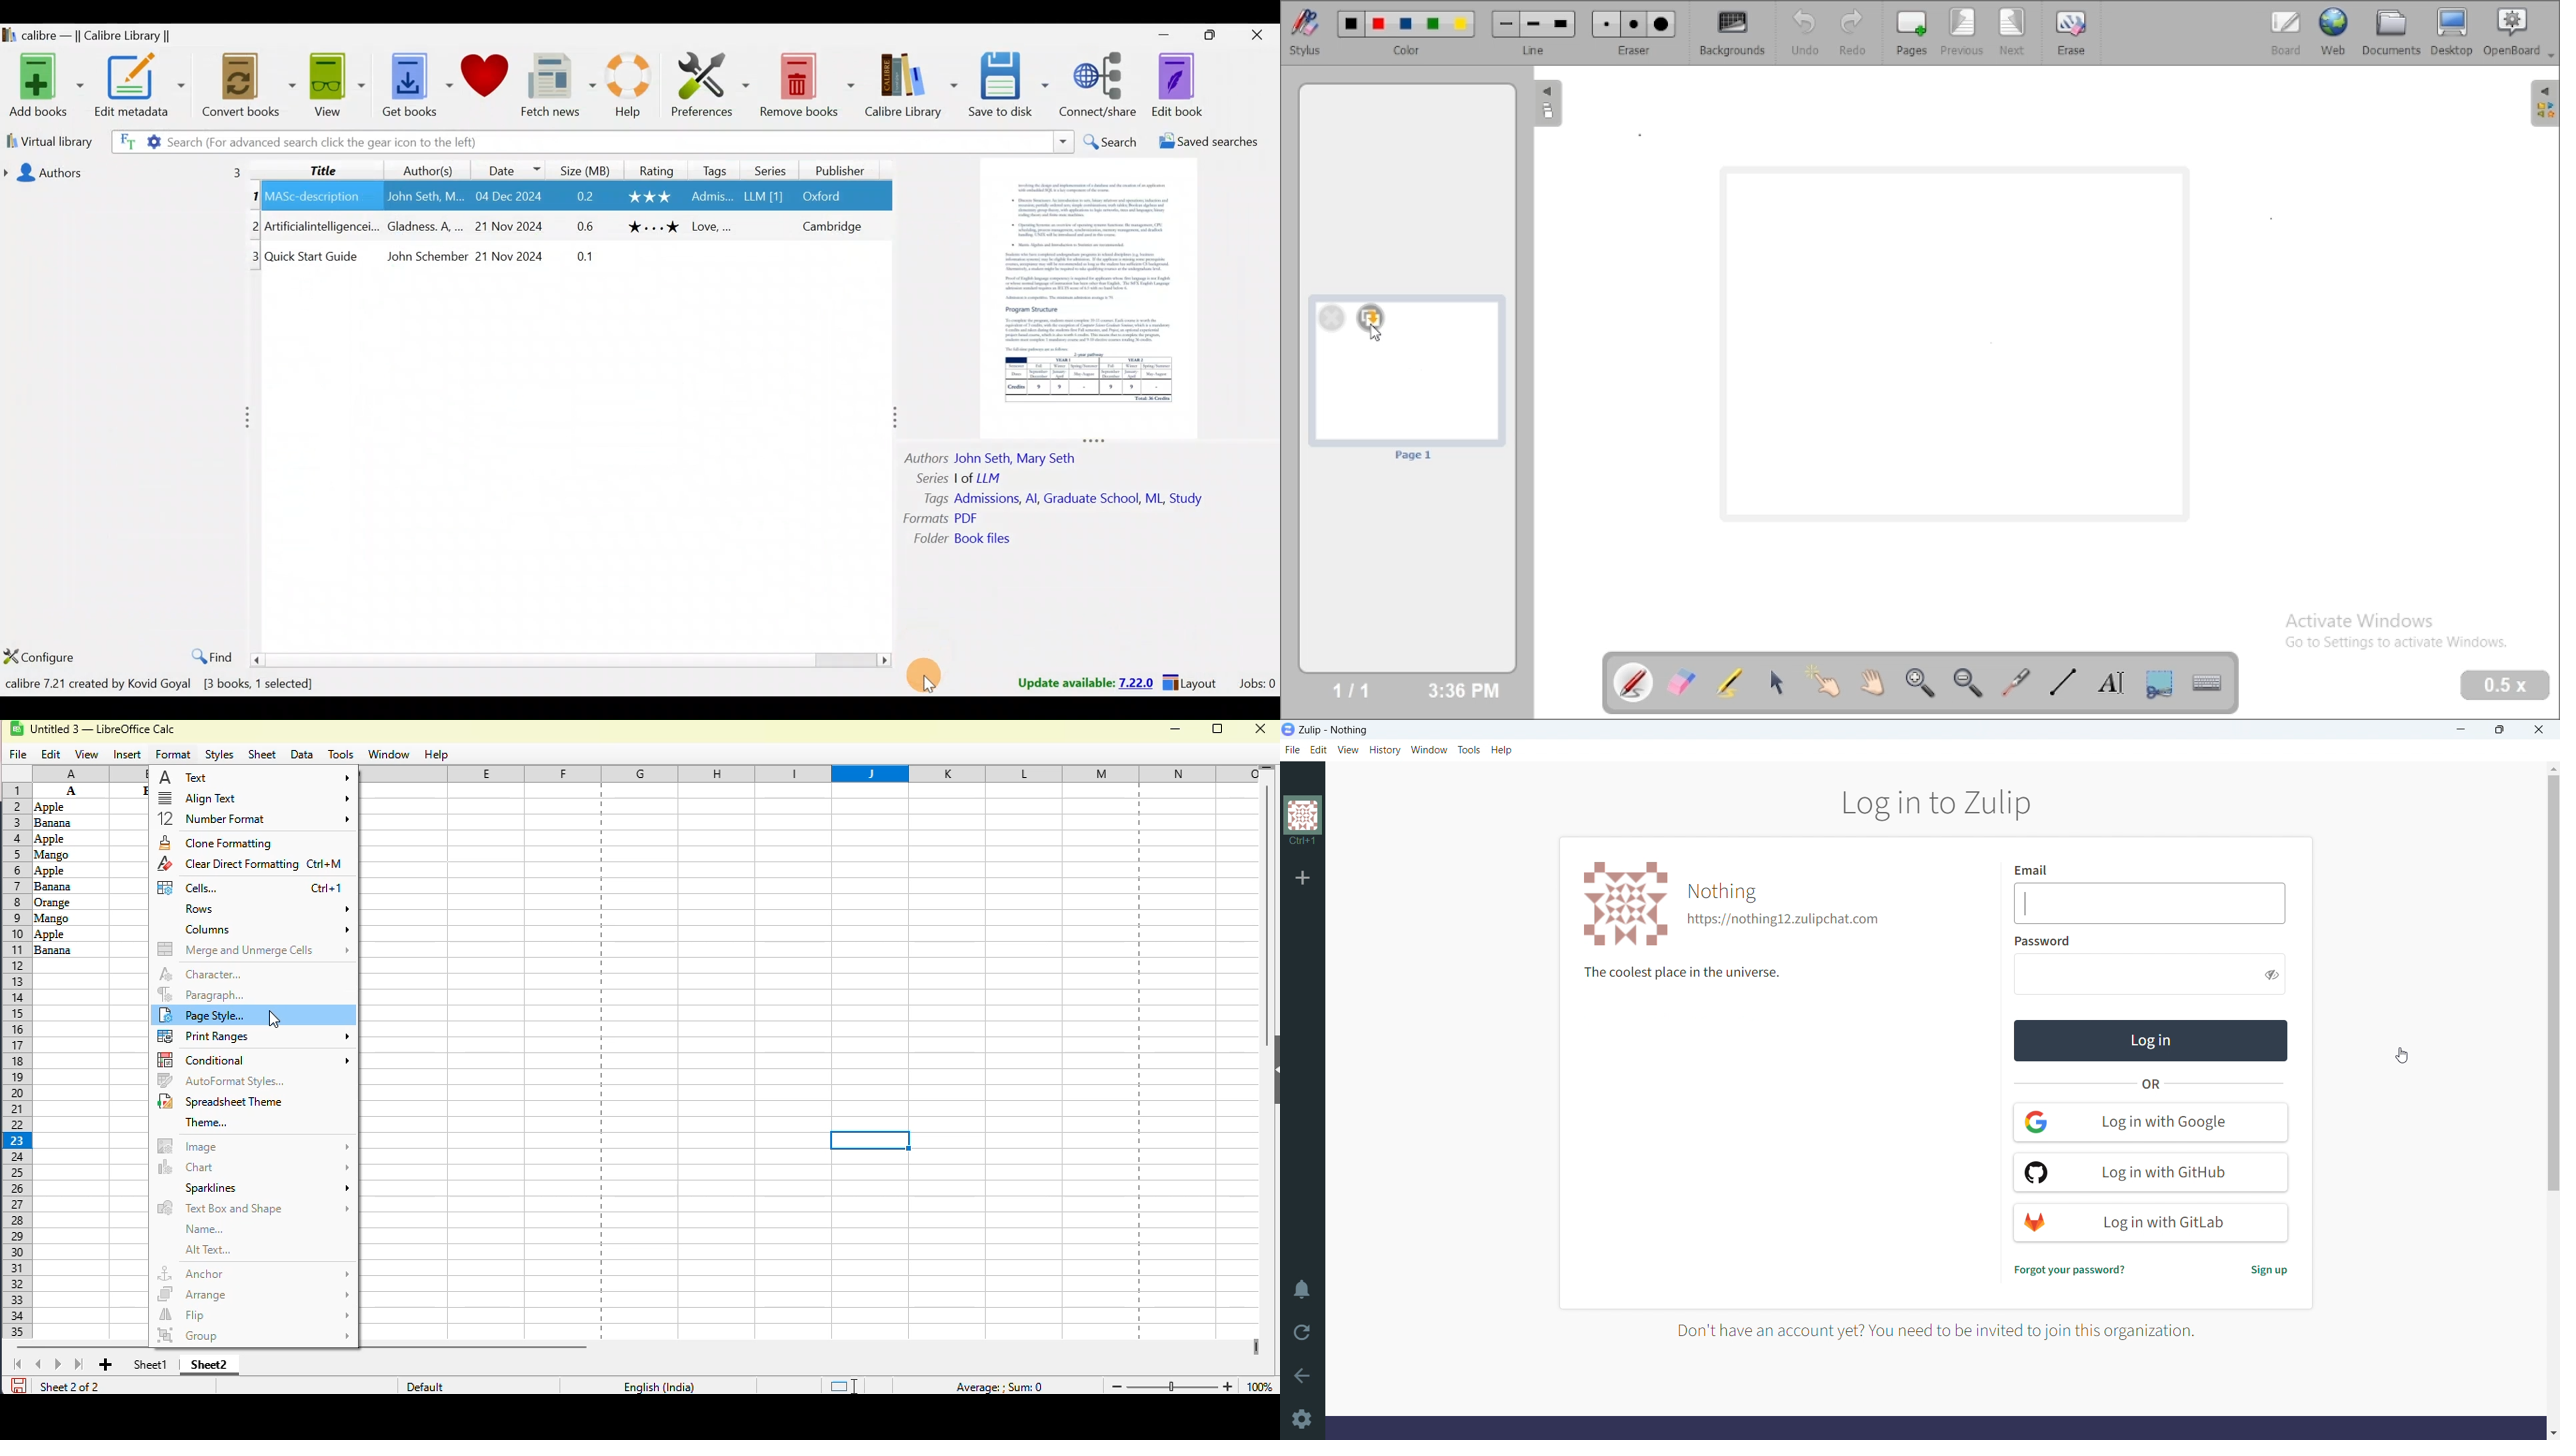  I want to click on cursor, so click(1375, 335).